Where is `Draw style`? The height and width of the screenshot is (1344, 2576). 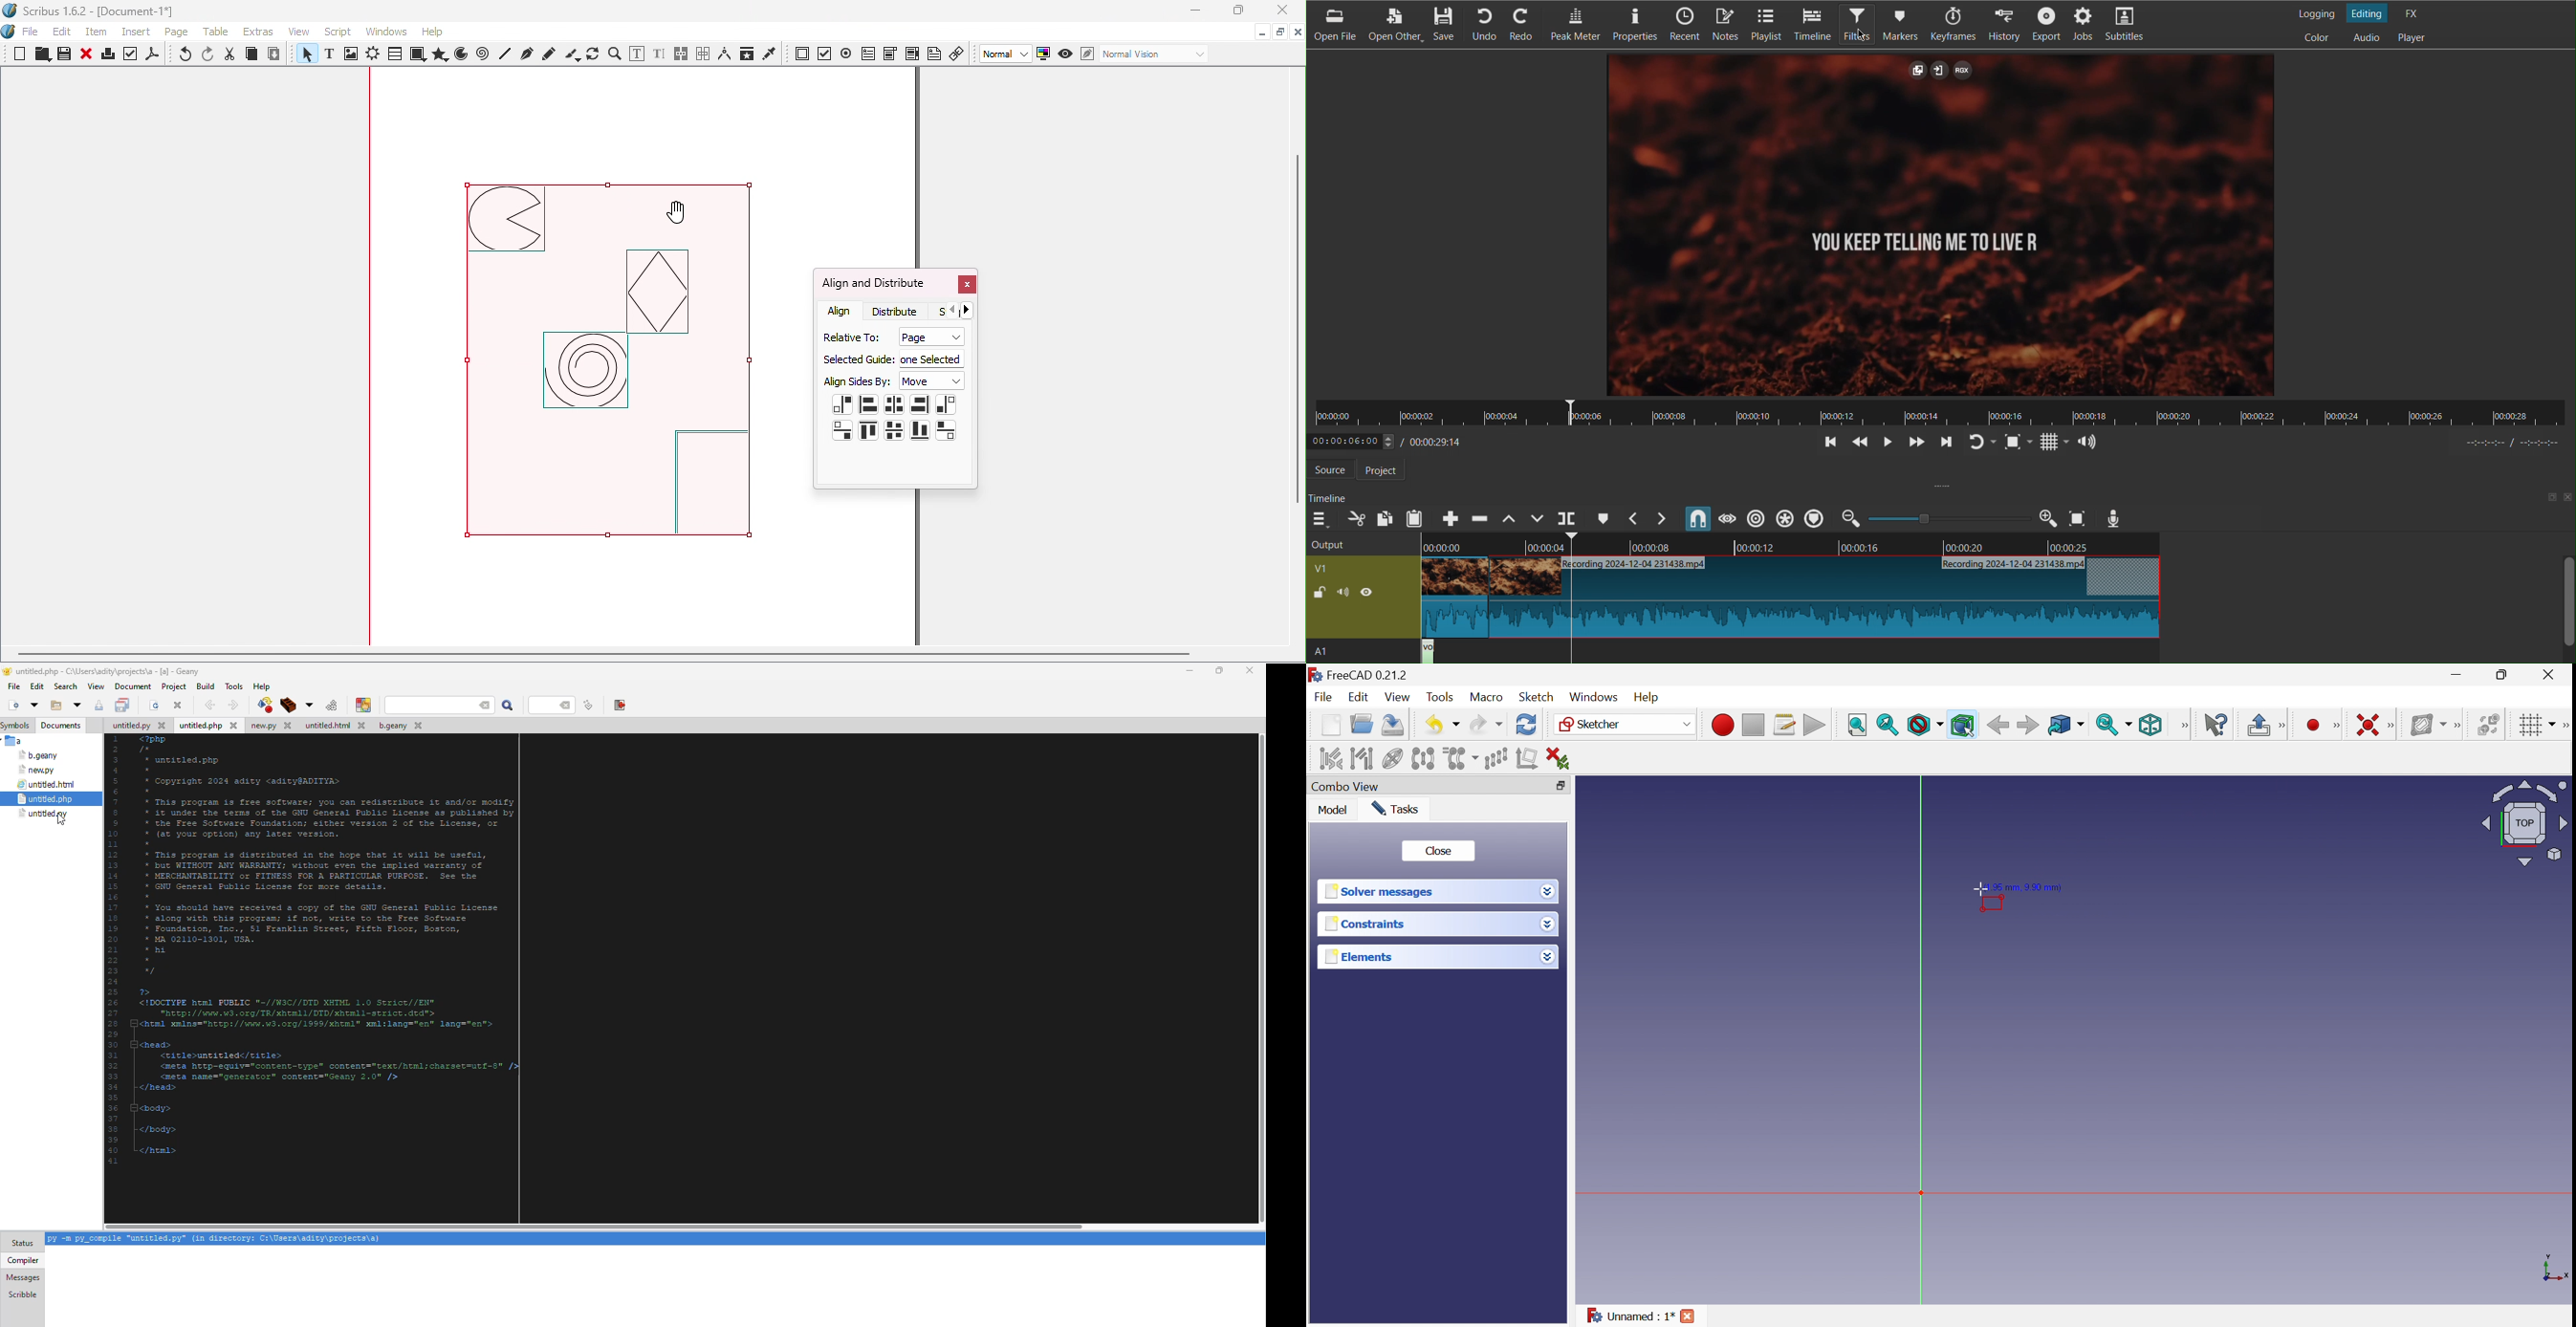
Draw style is located at coordinates (1925, 724).